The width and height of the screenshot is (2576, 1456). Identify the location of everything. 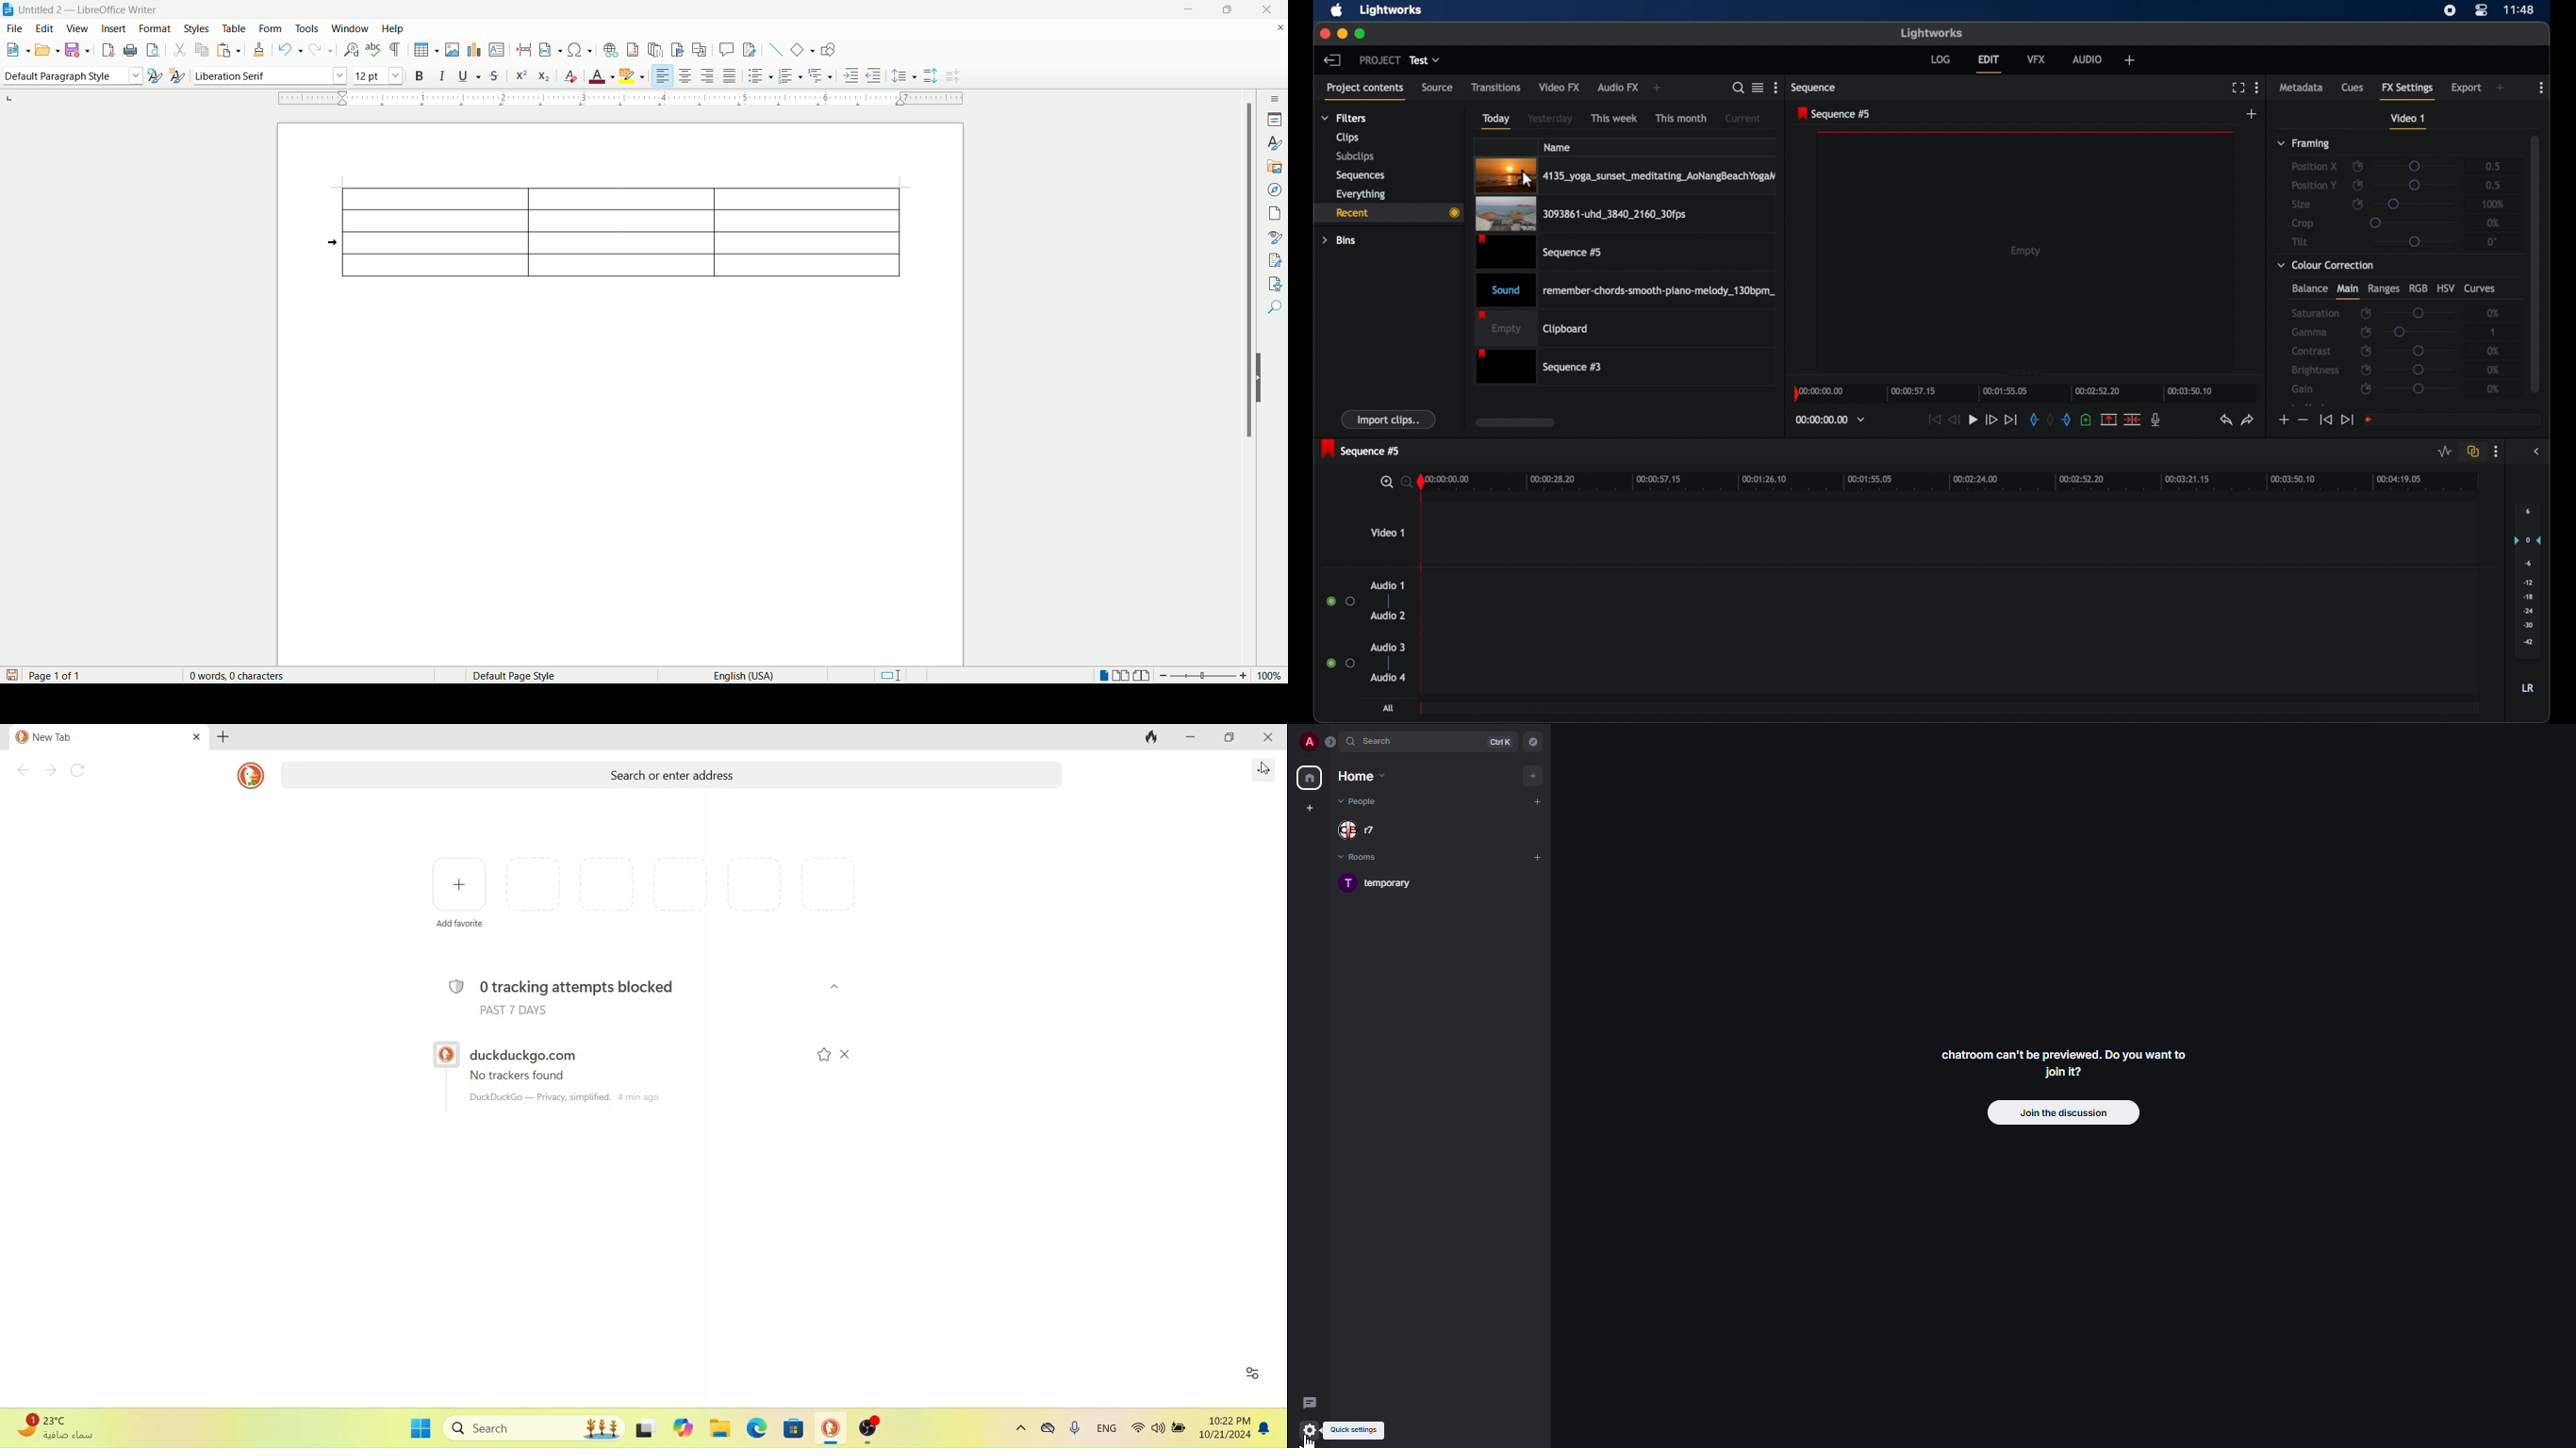
(1361, 194).